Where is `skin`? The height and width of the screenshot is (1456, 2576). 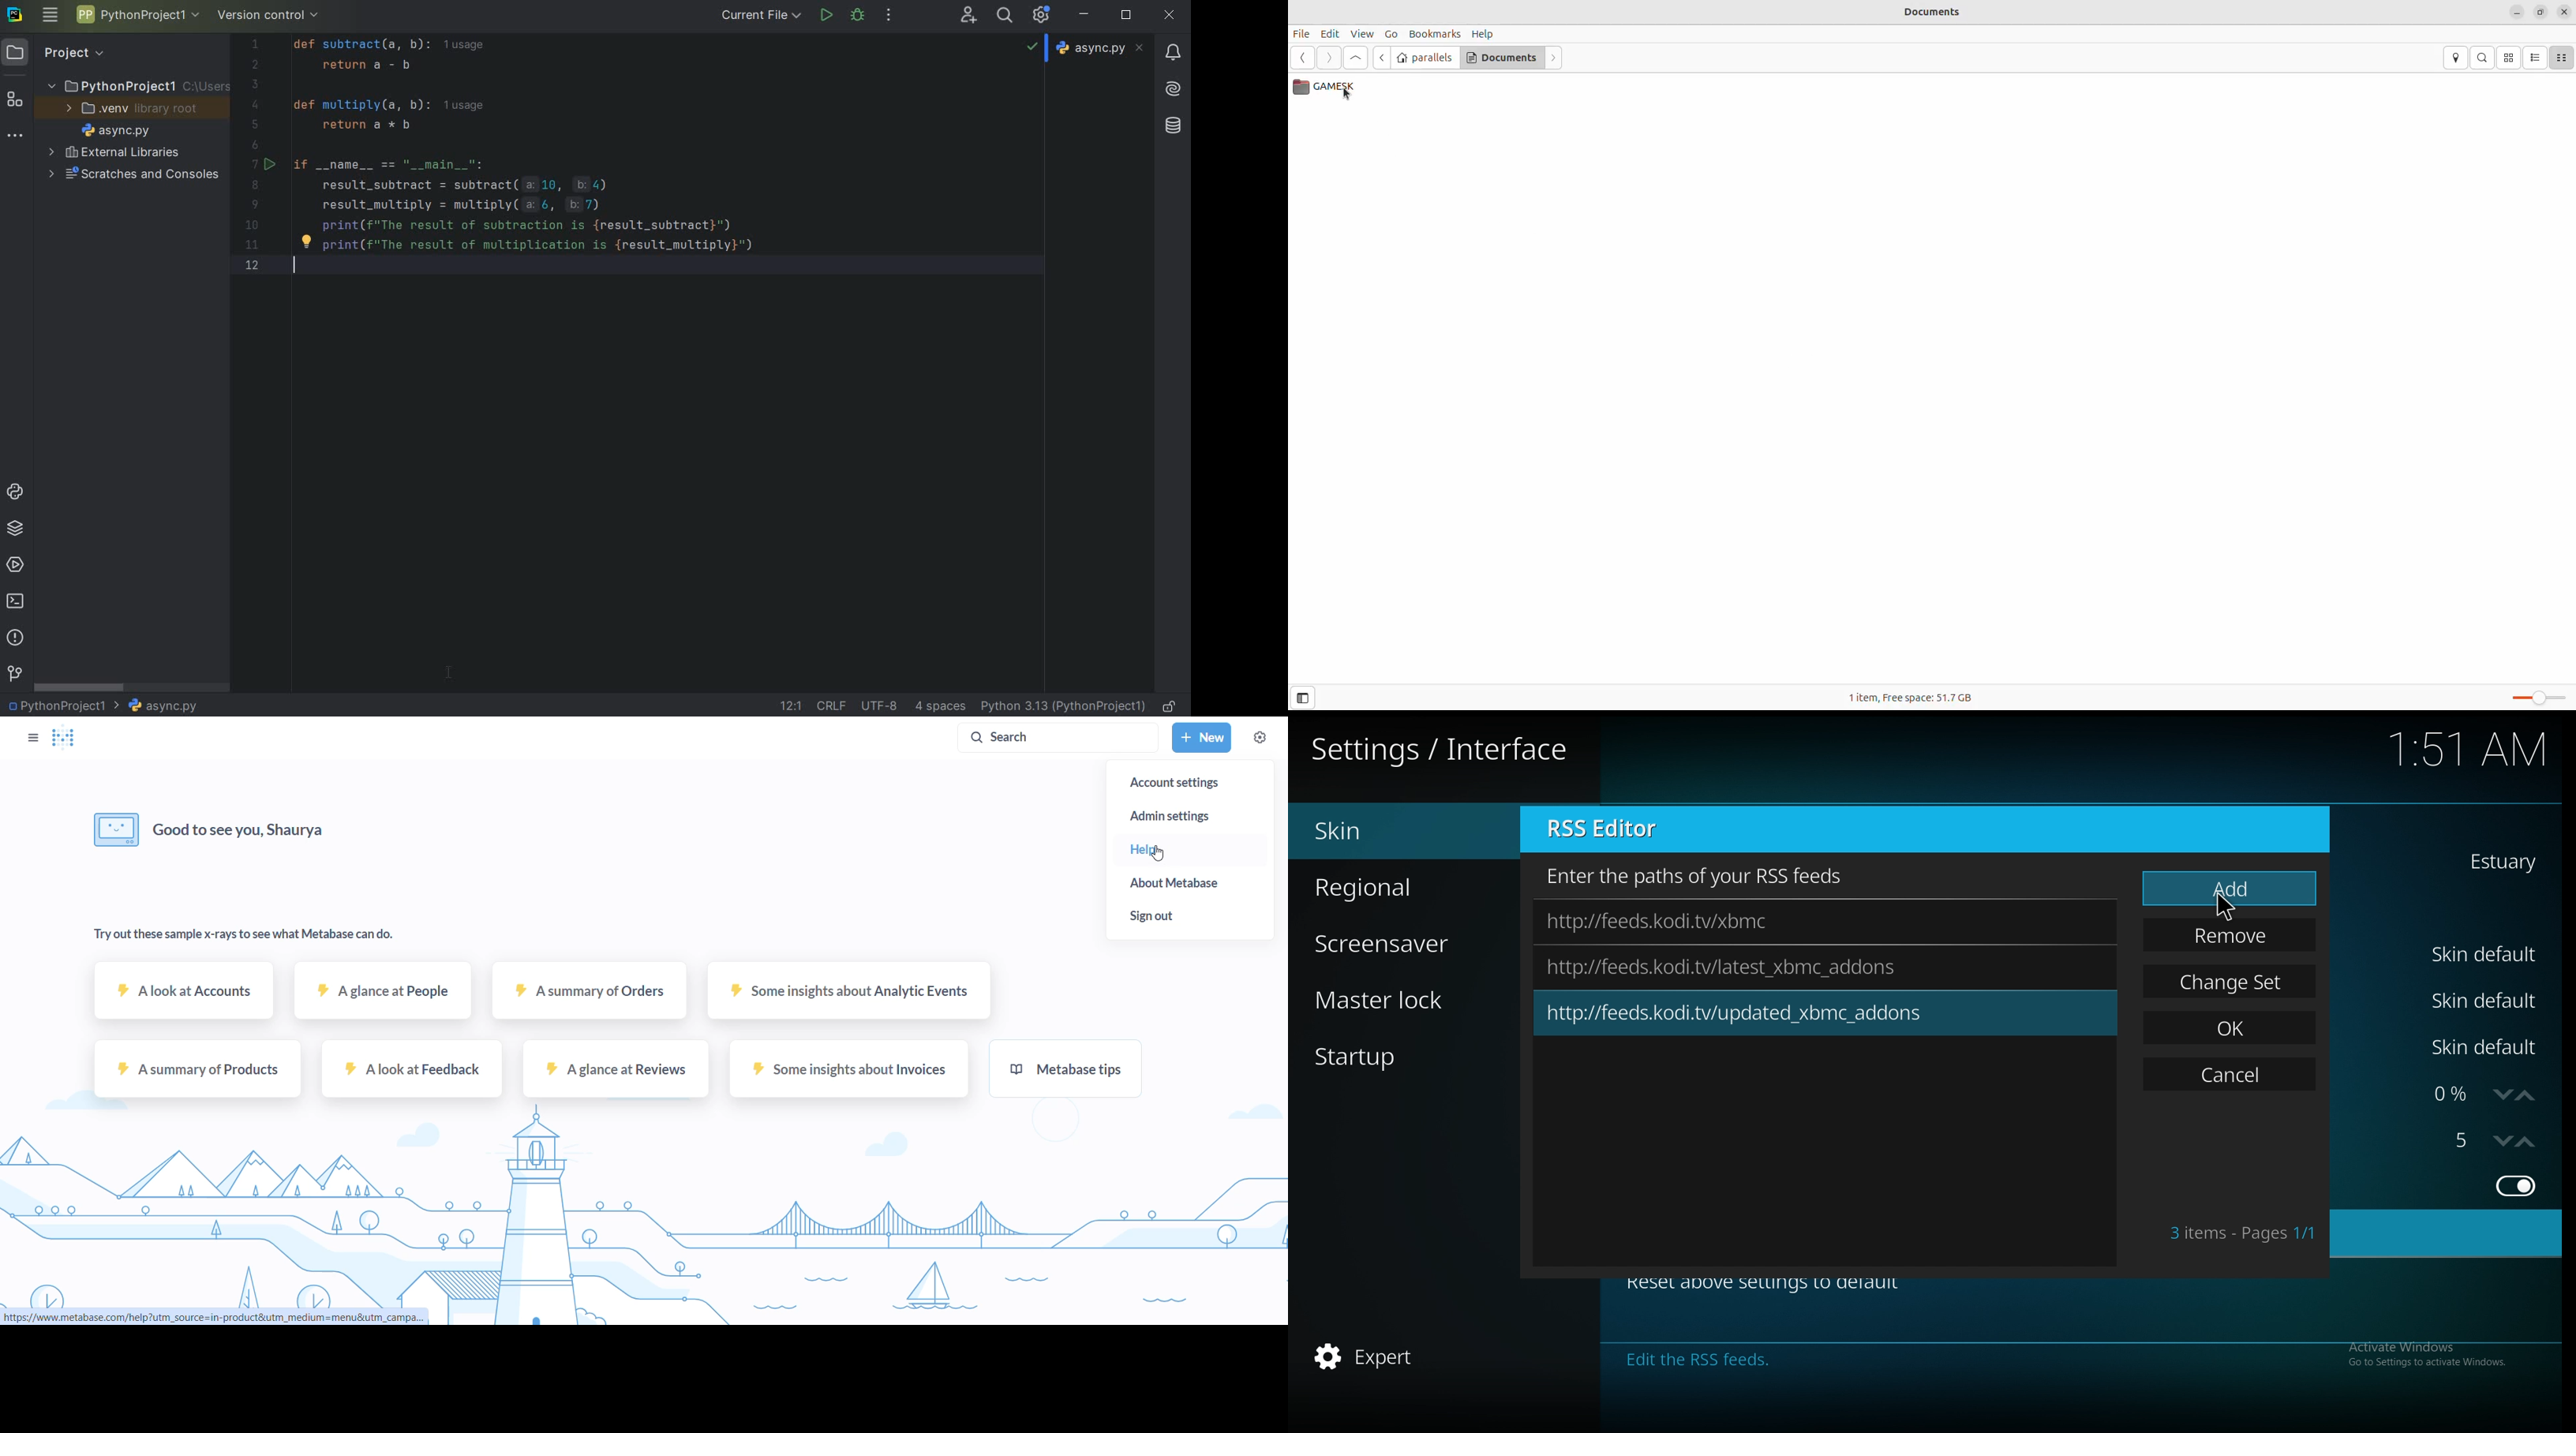
skin is located at coordinates (1385, 831).